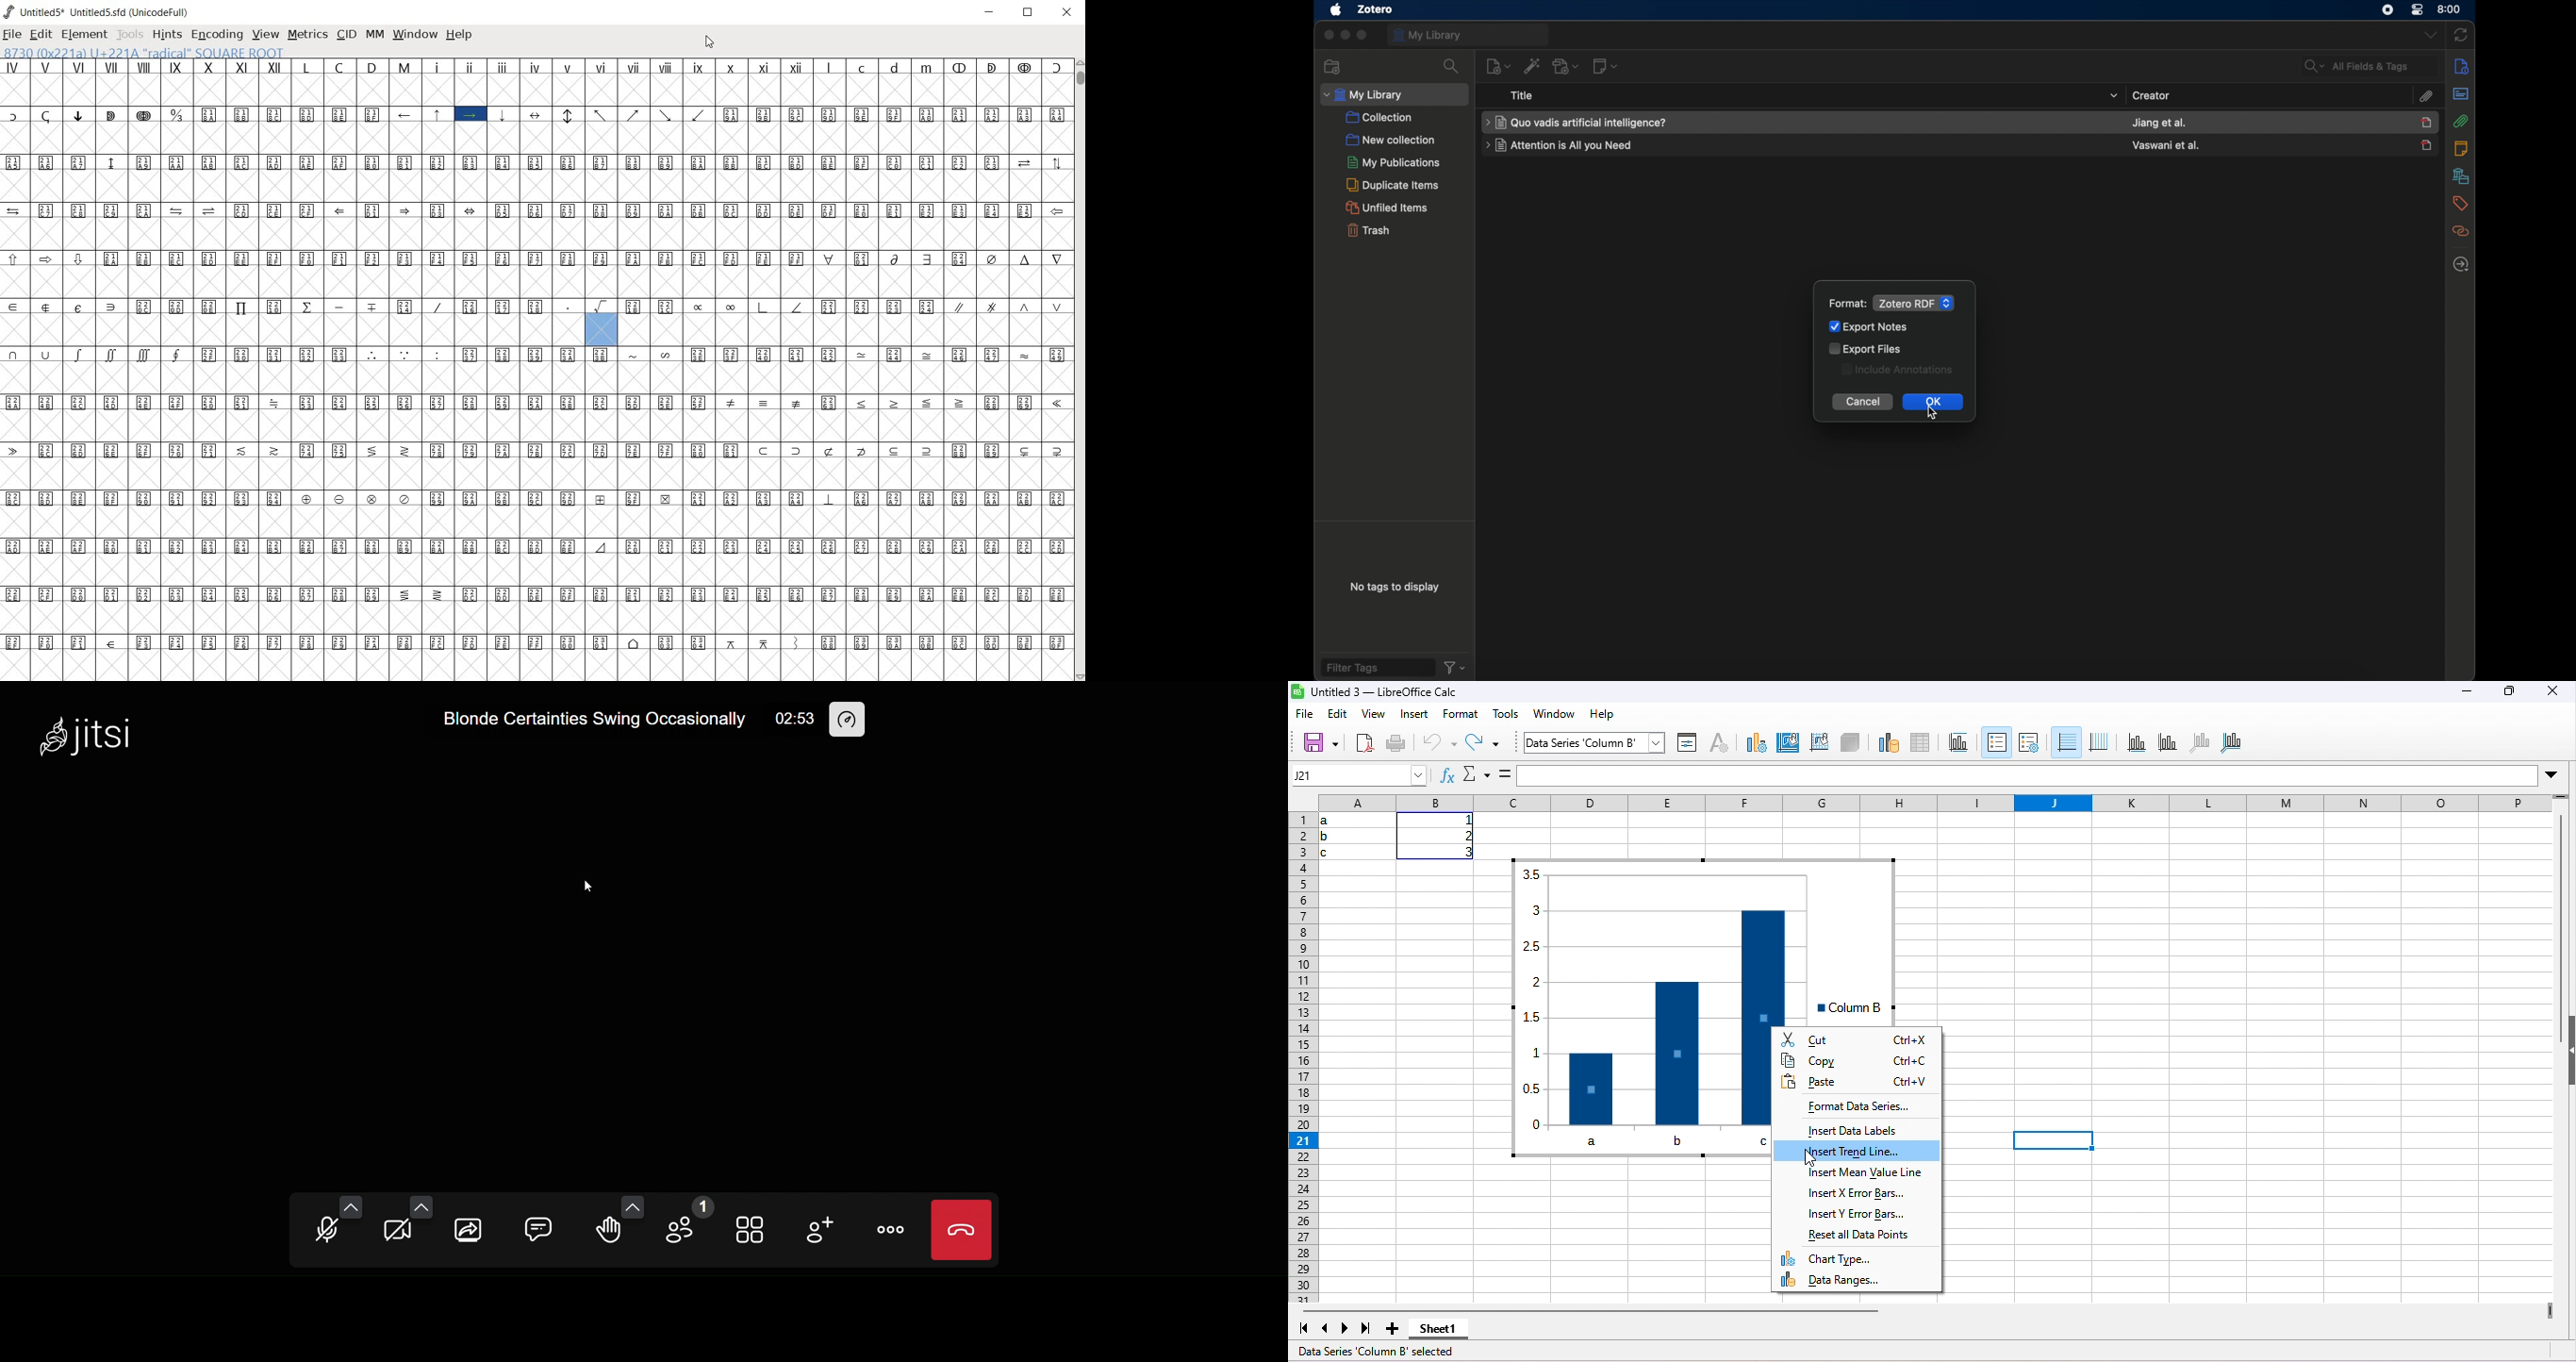  I want to click on all fields and tags, so click(2369, 66).